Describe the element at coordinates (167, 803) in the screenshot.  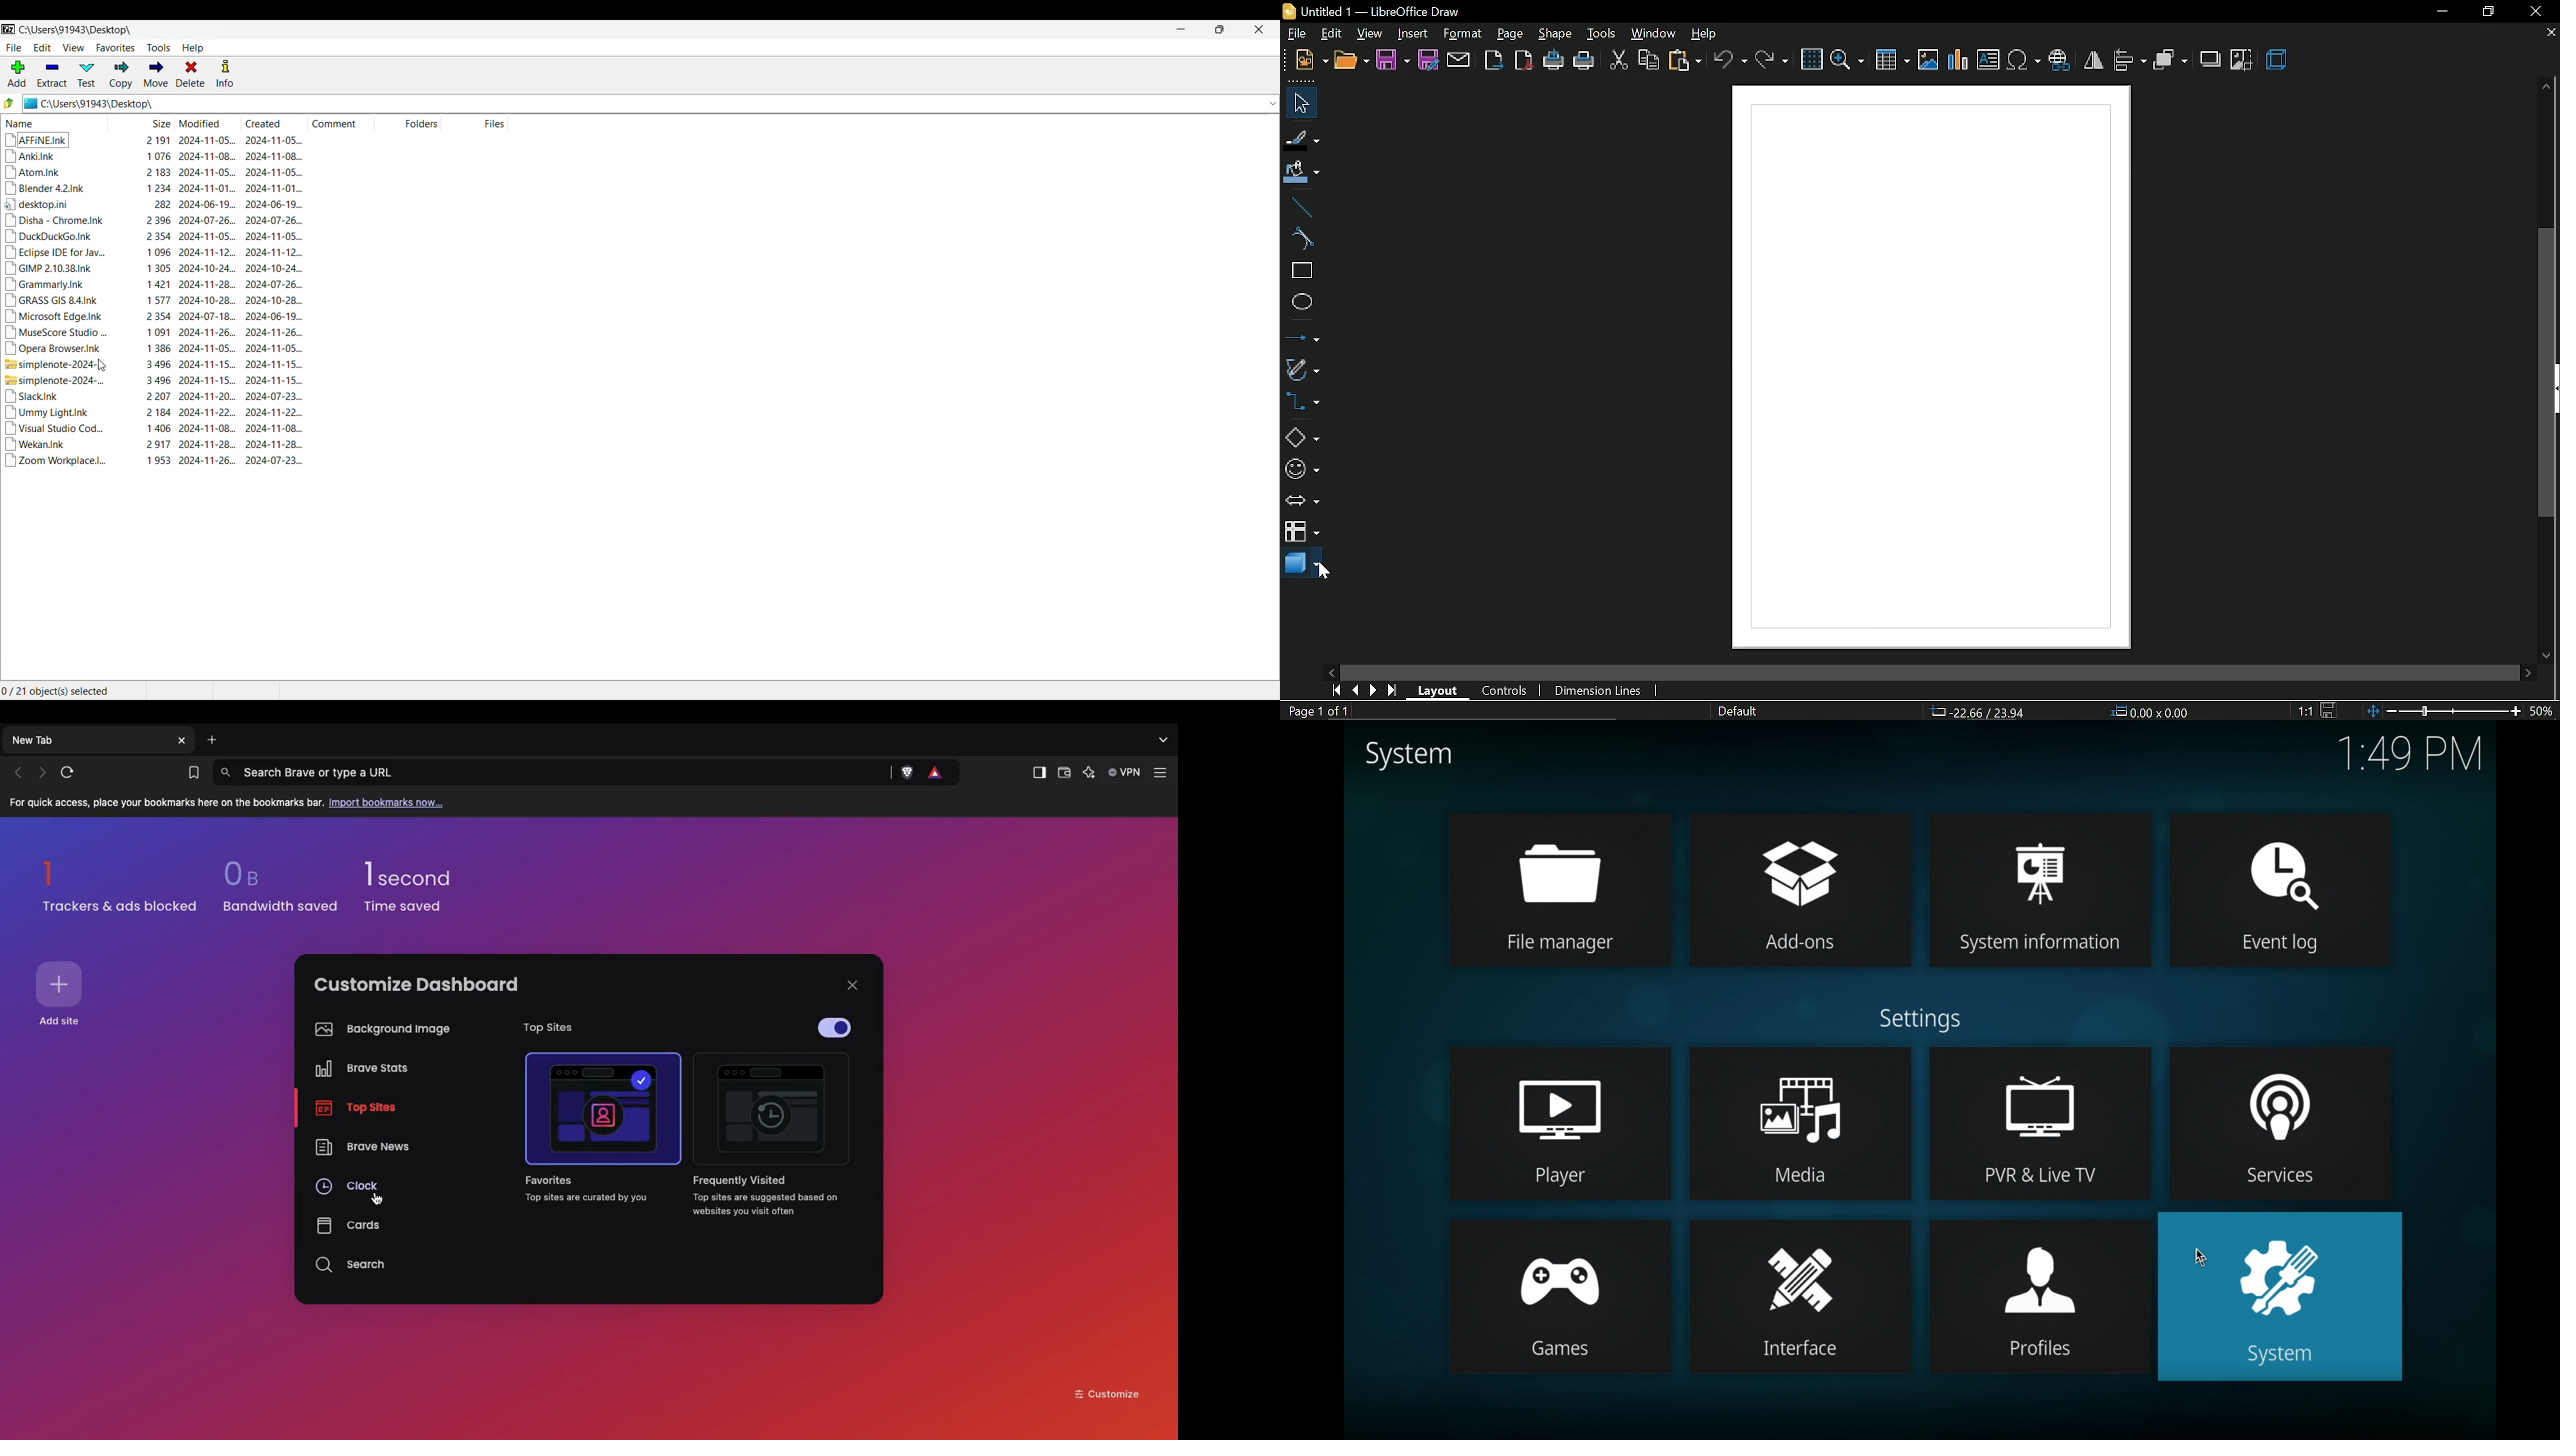
I see `For quick access, place your bookmarks here on the bookmarks bar.` at that location.